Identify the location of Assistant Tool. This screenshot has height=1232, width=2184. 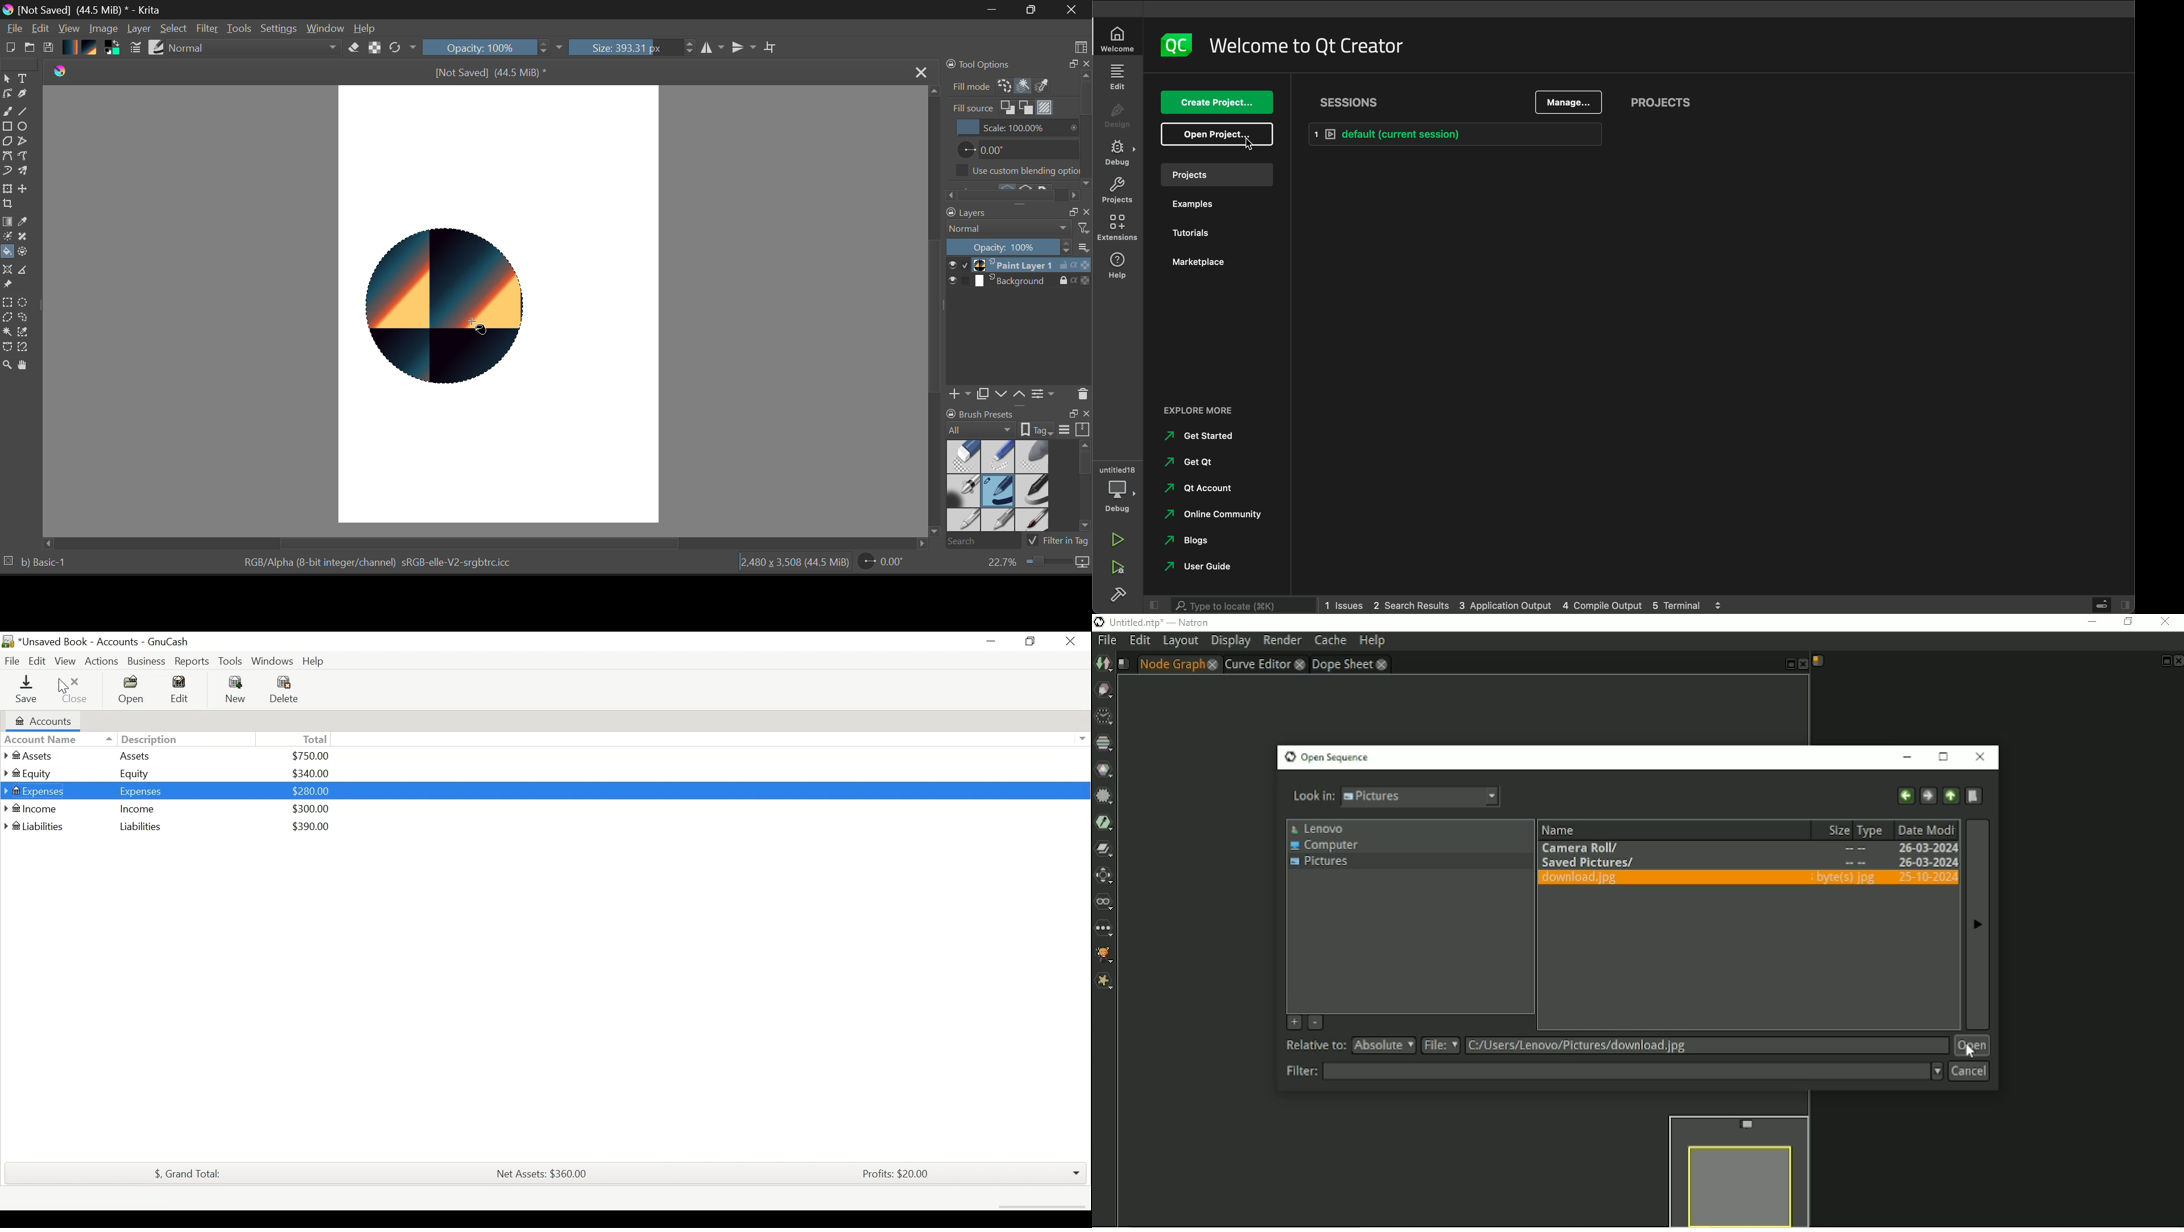
(9, 268).